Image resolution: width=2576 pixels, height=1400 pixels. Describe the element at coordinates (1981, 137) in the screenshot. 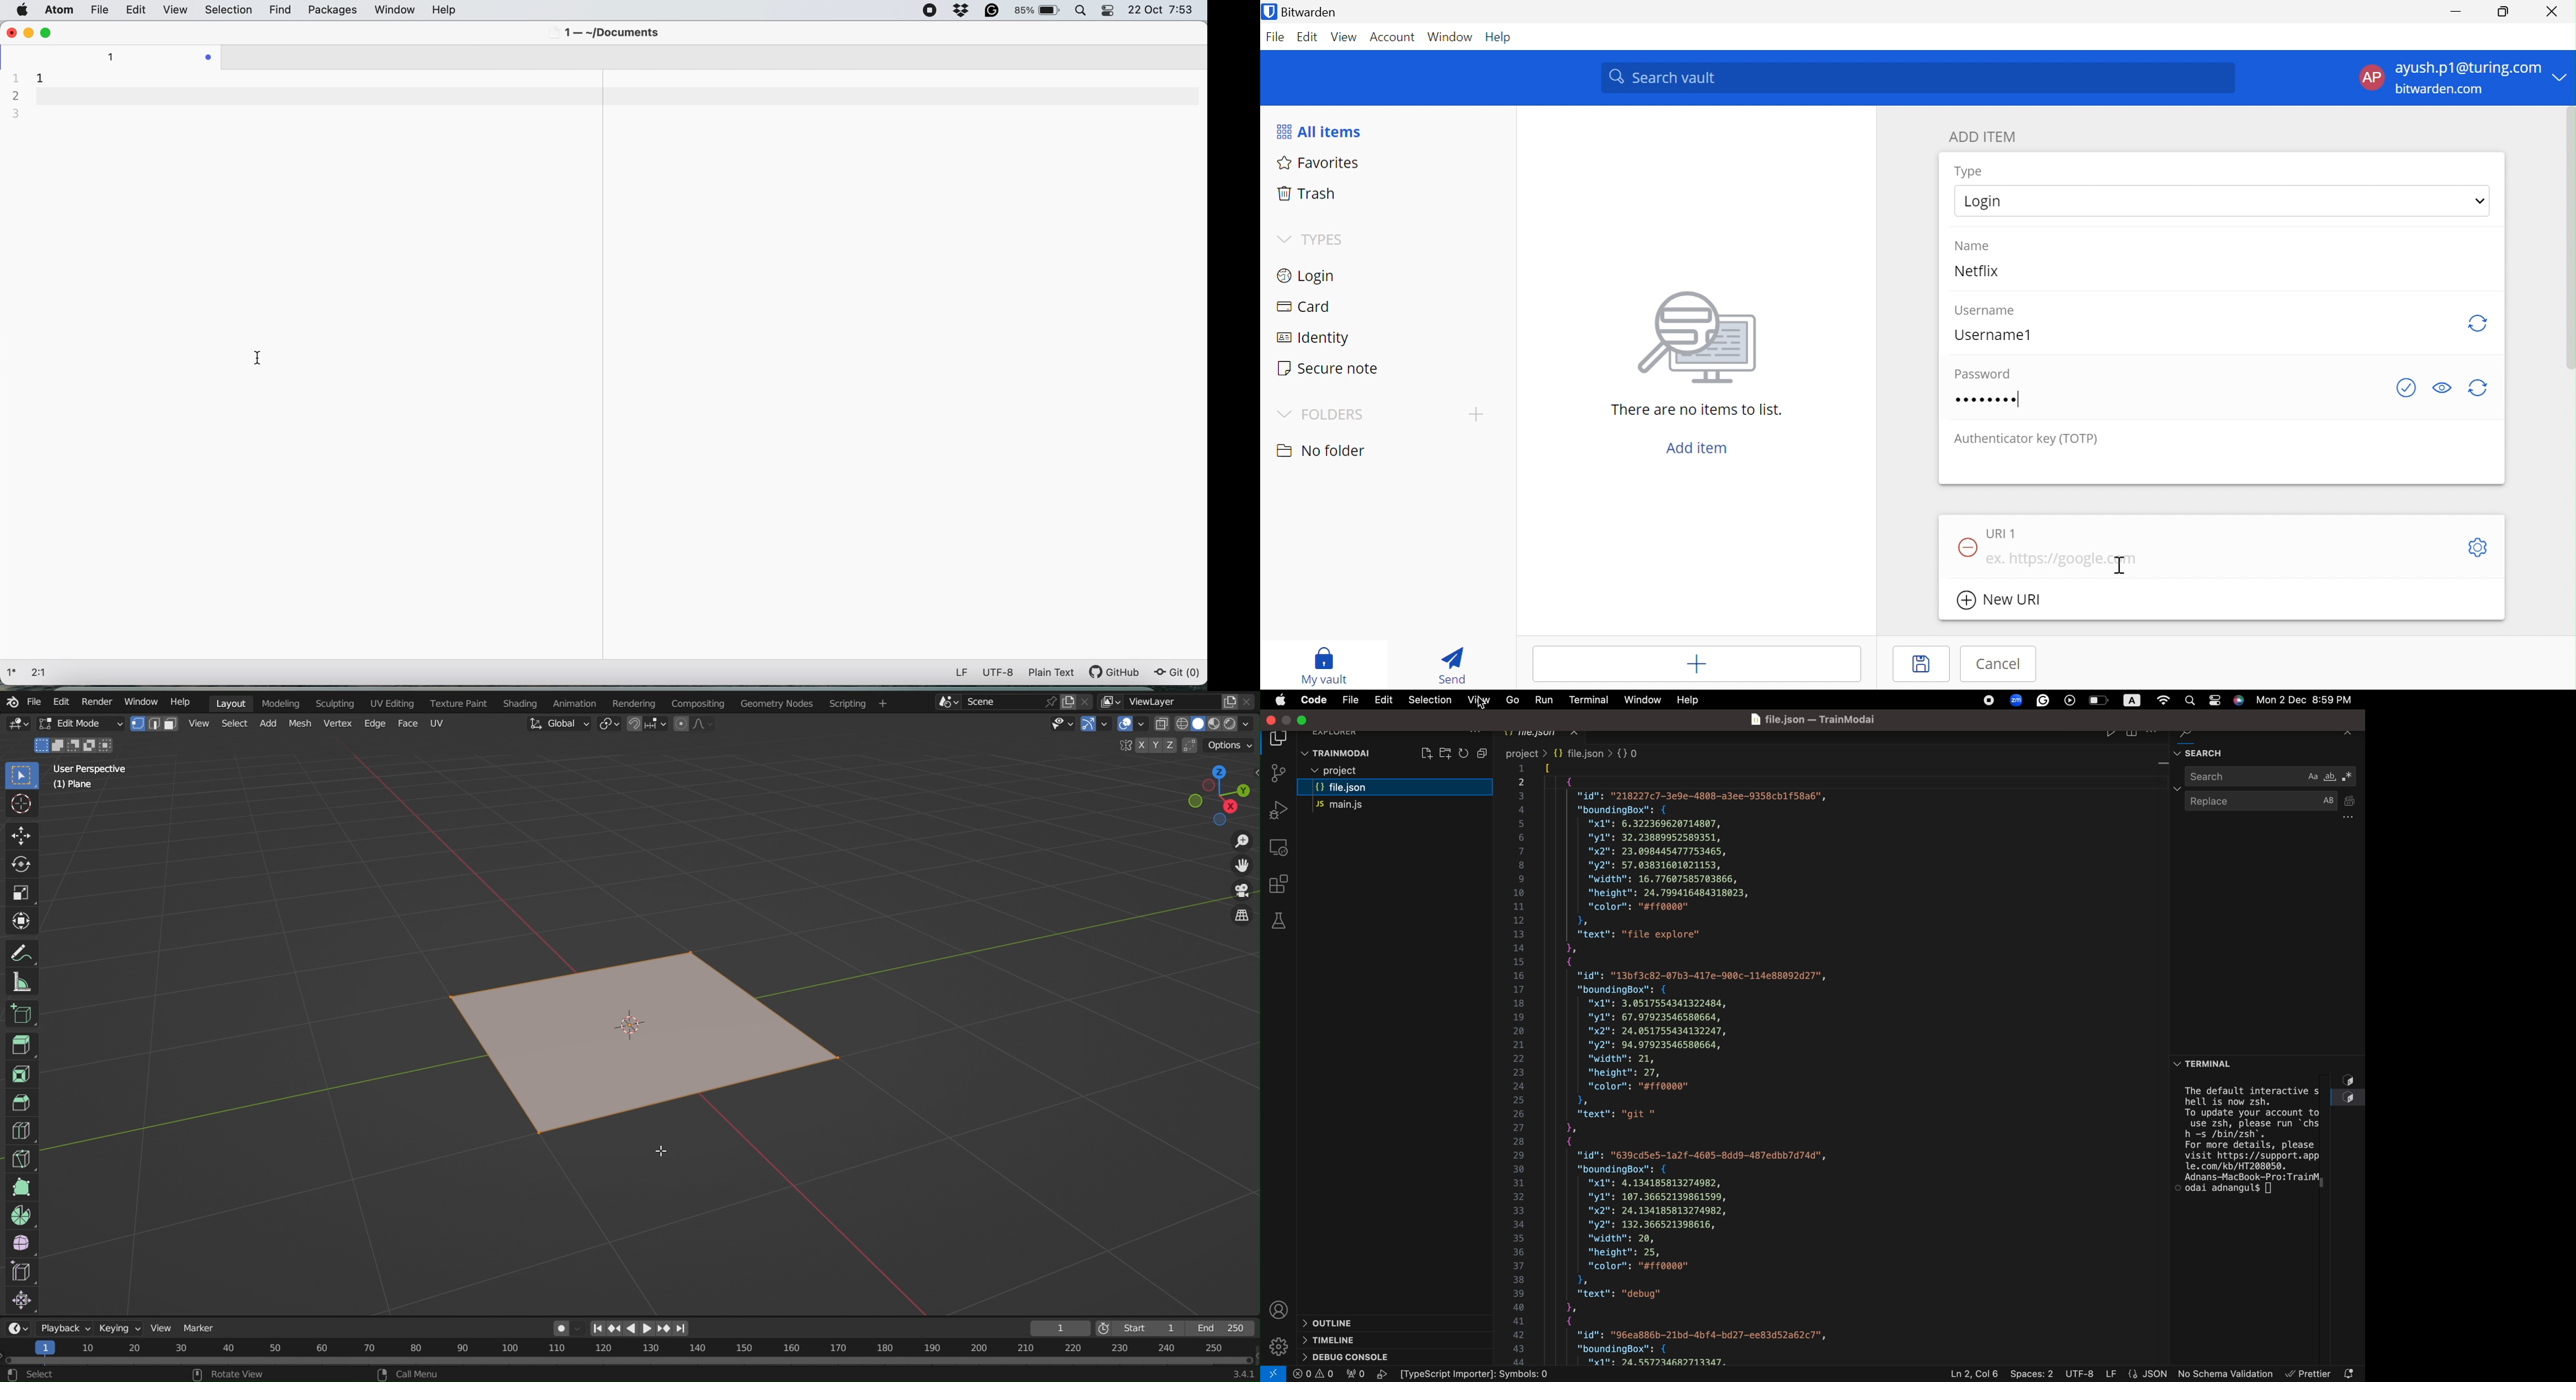

I see `ADD ITEM` at that location.